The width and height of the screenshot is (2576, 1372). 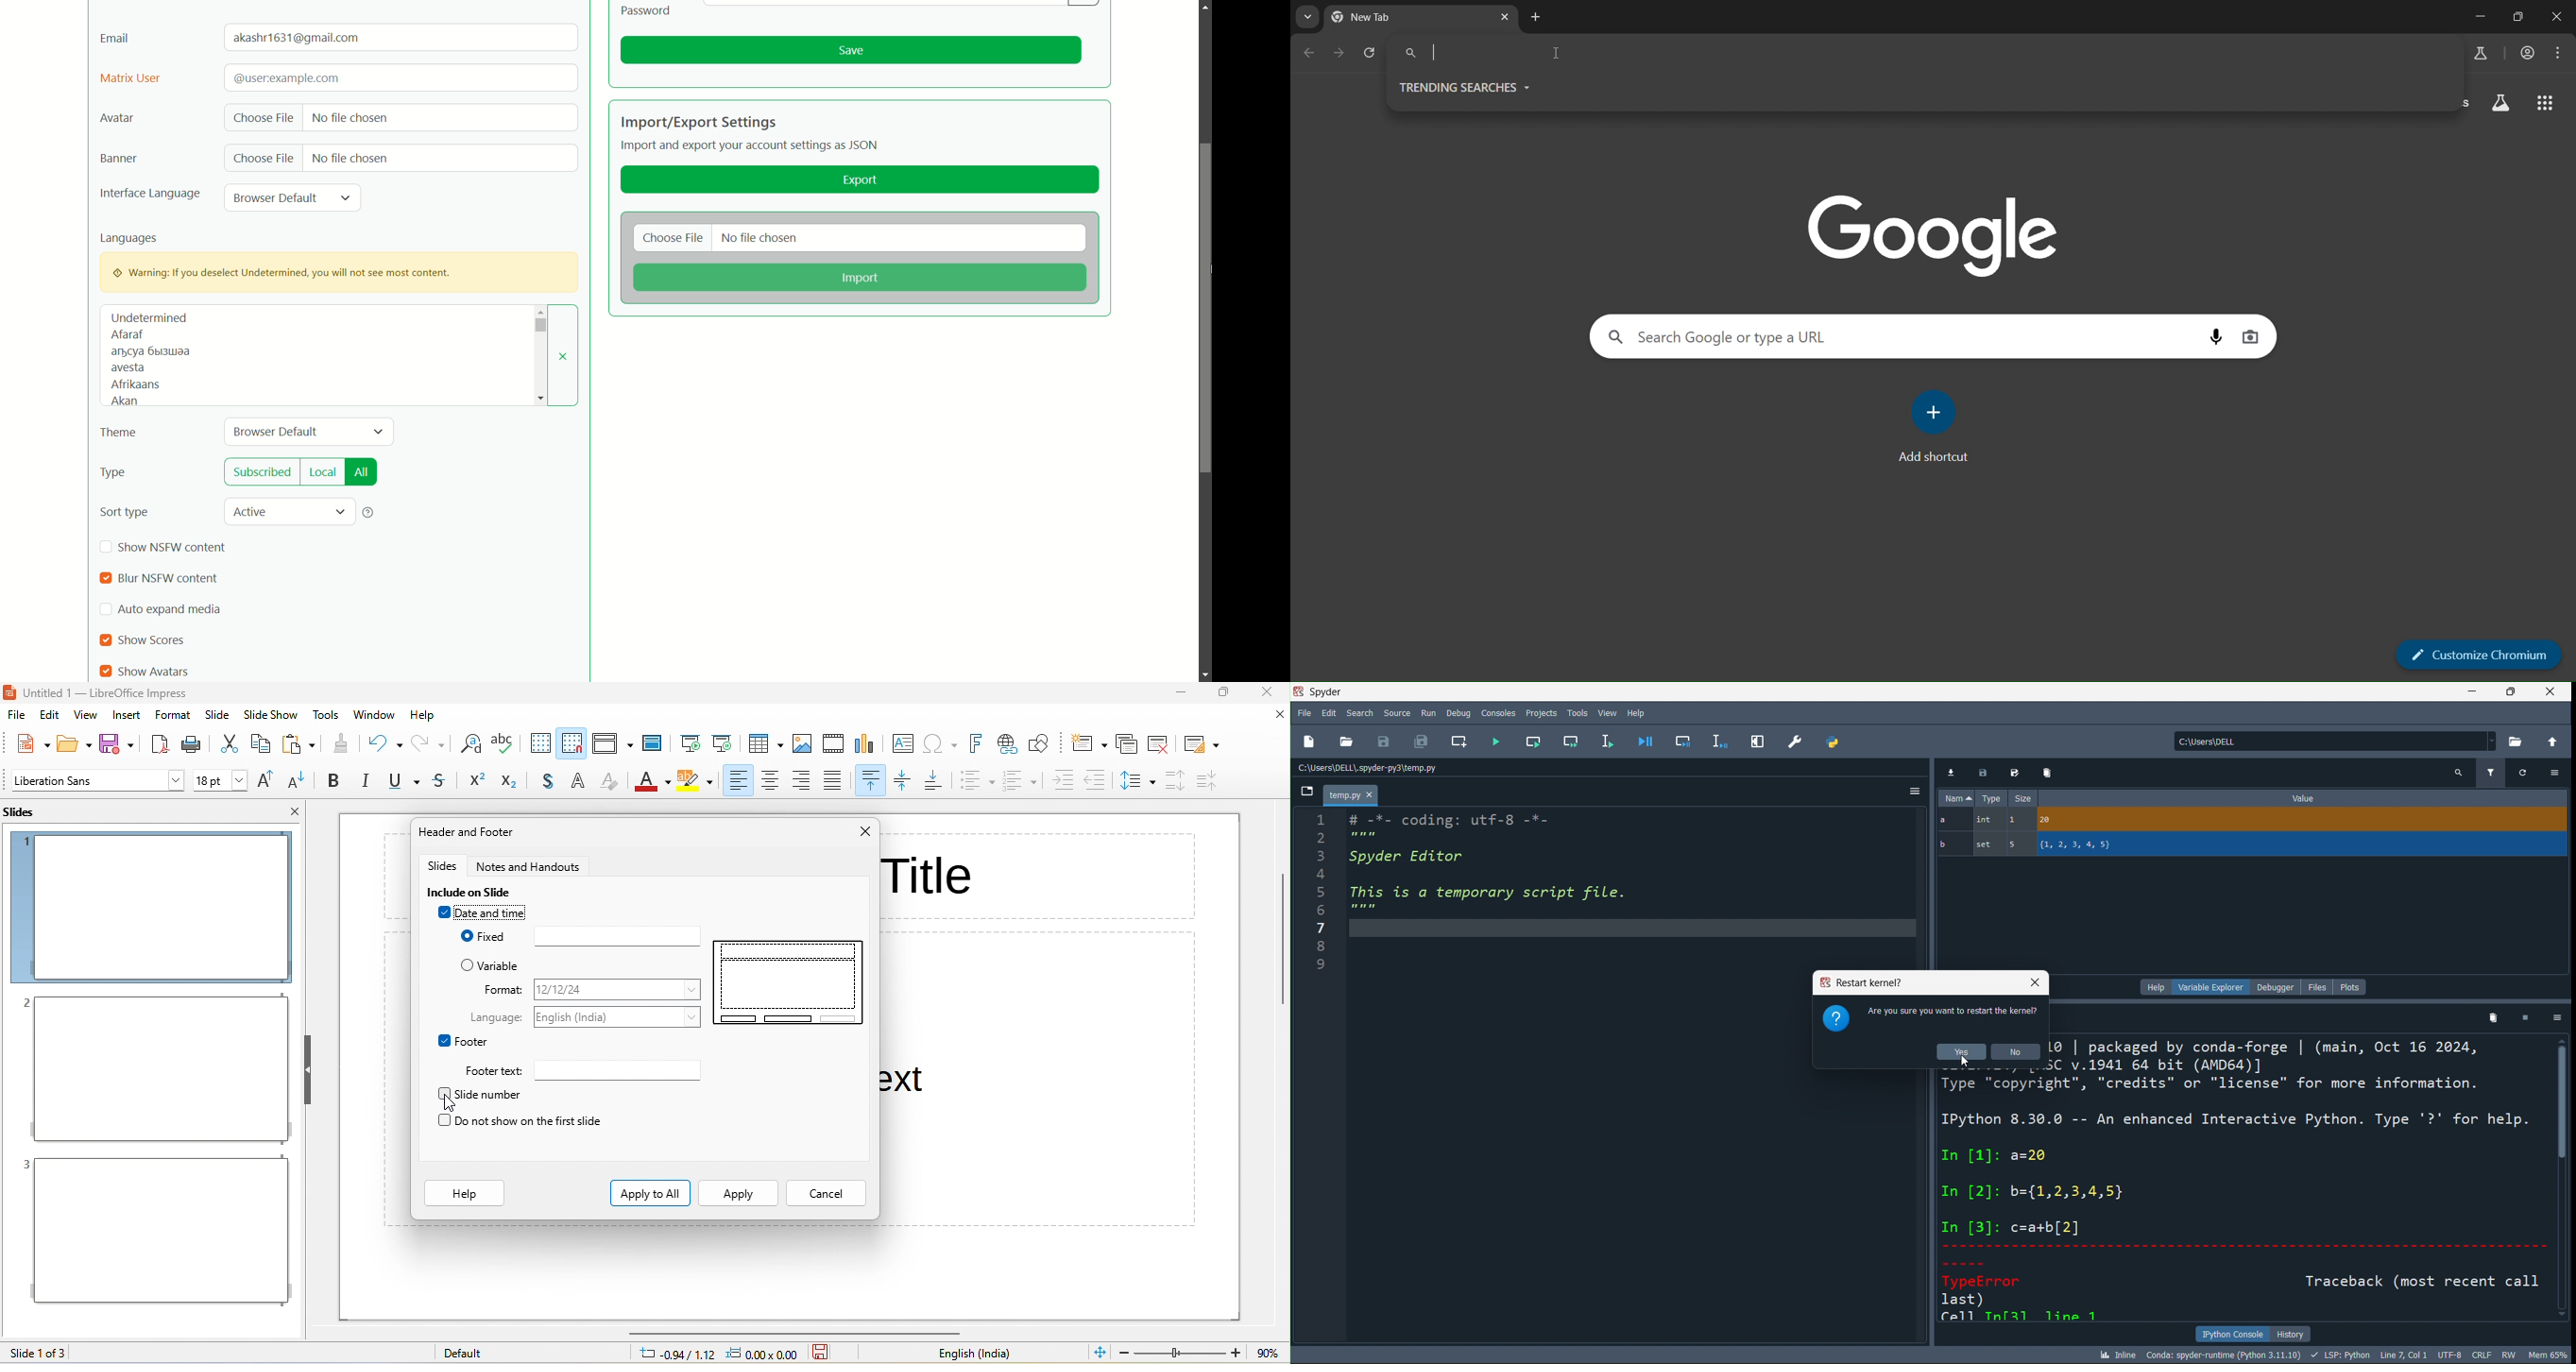 What do you see at coordinates (1009, 746) in the screenshot?
I see `hyperlink` at bounding box center [1009, 746].